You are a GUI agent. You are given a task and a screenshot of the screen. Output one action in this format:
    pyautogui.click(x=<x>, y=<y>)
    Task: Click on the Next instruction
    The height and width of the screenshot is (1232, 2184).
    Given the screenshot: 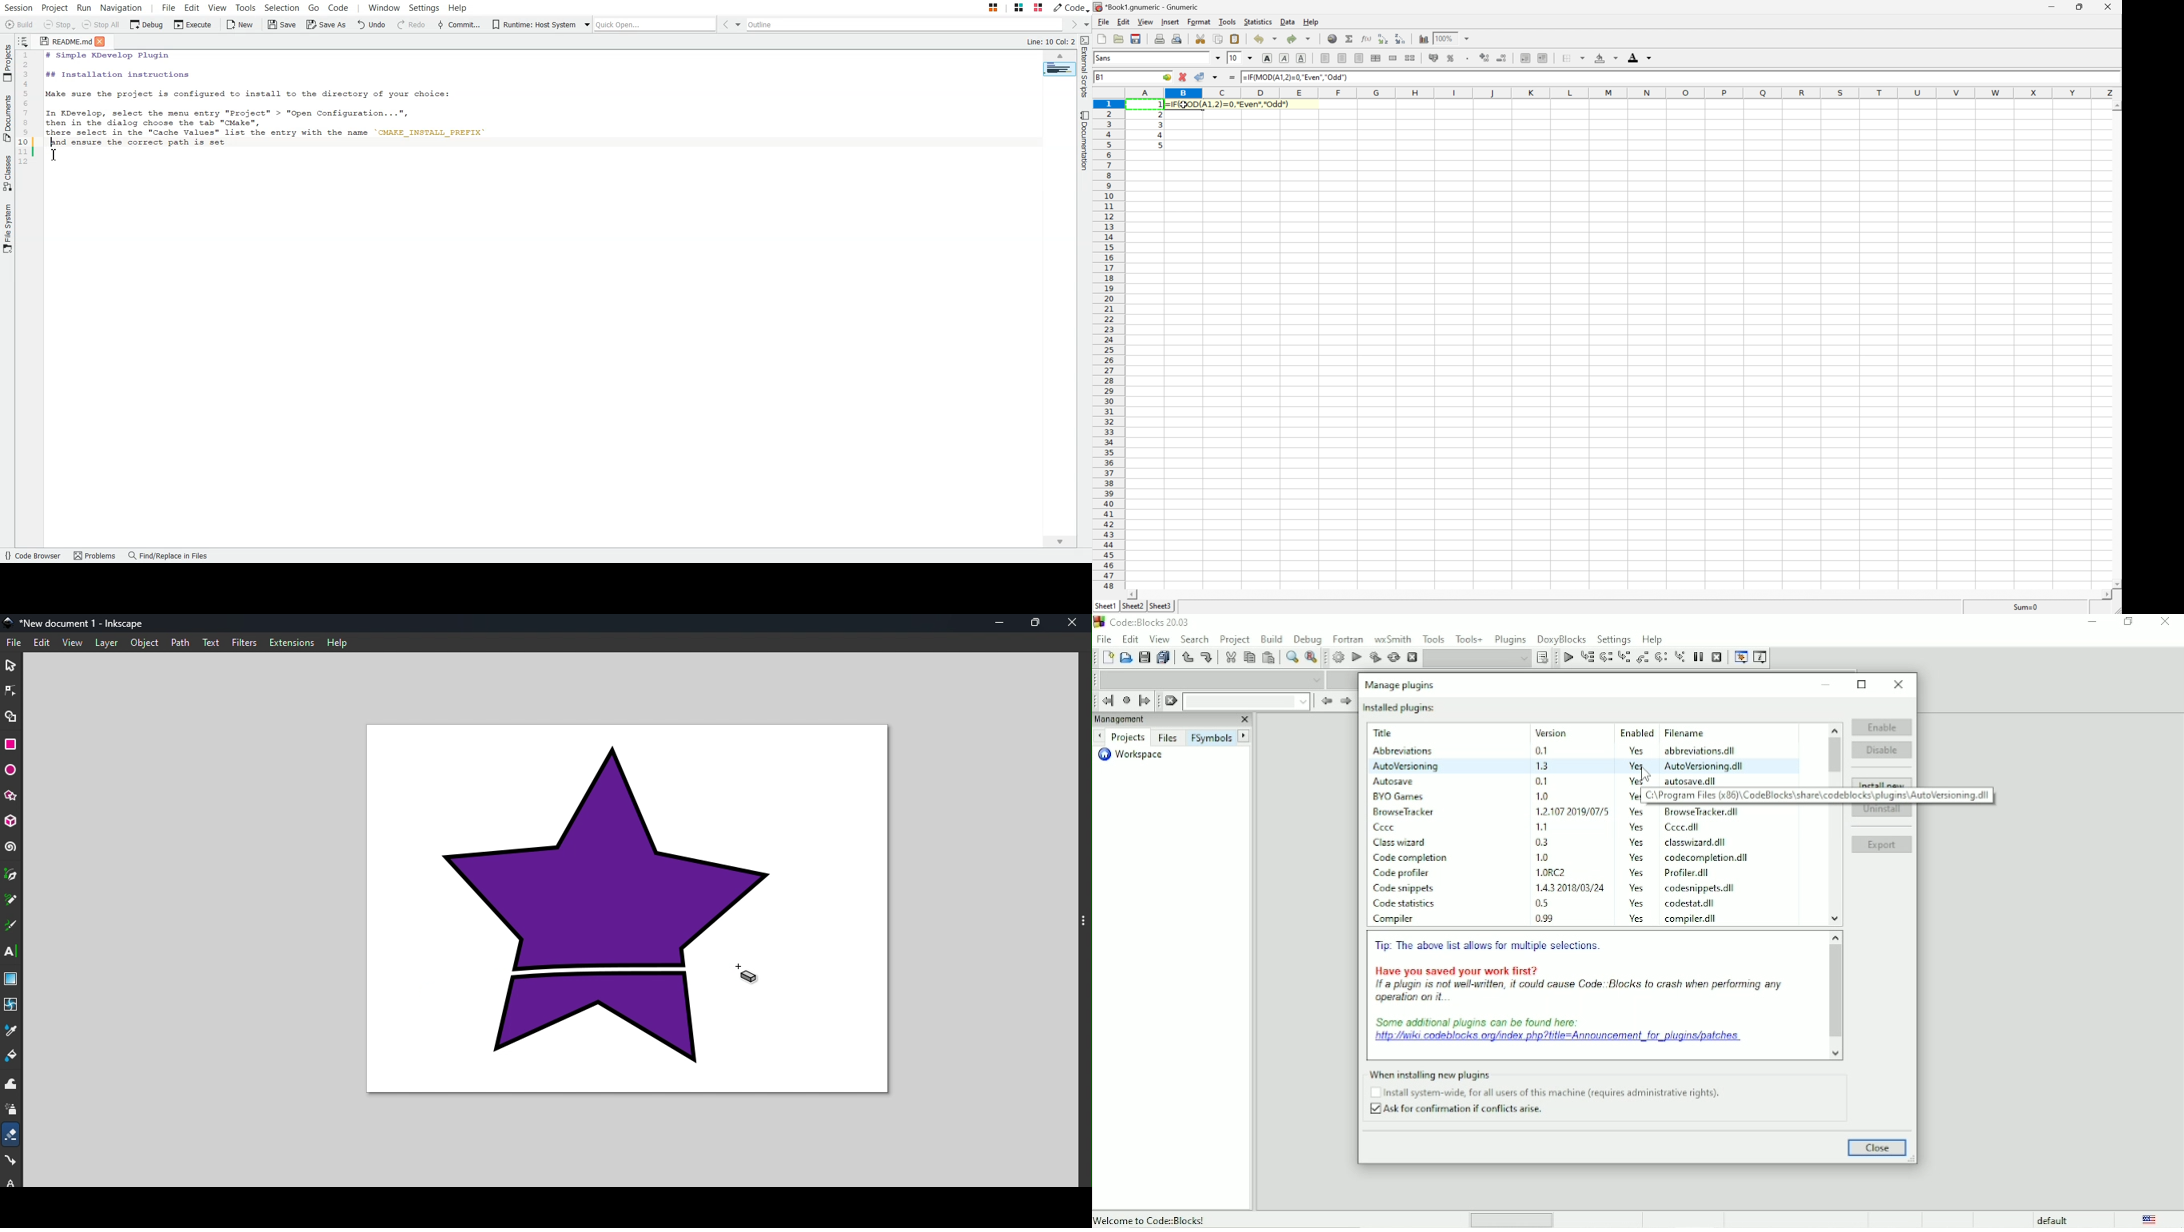 What is the action you would take?
    pyautogui.click(x=1662, y=658)
    